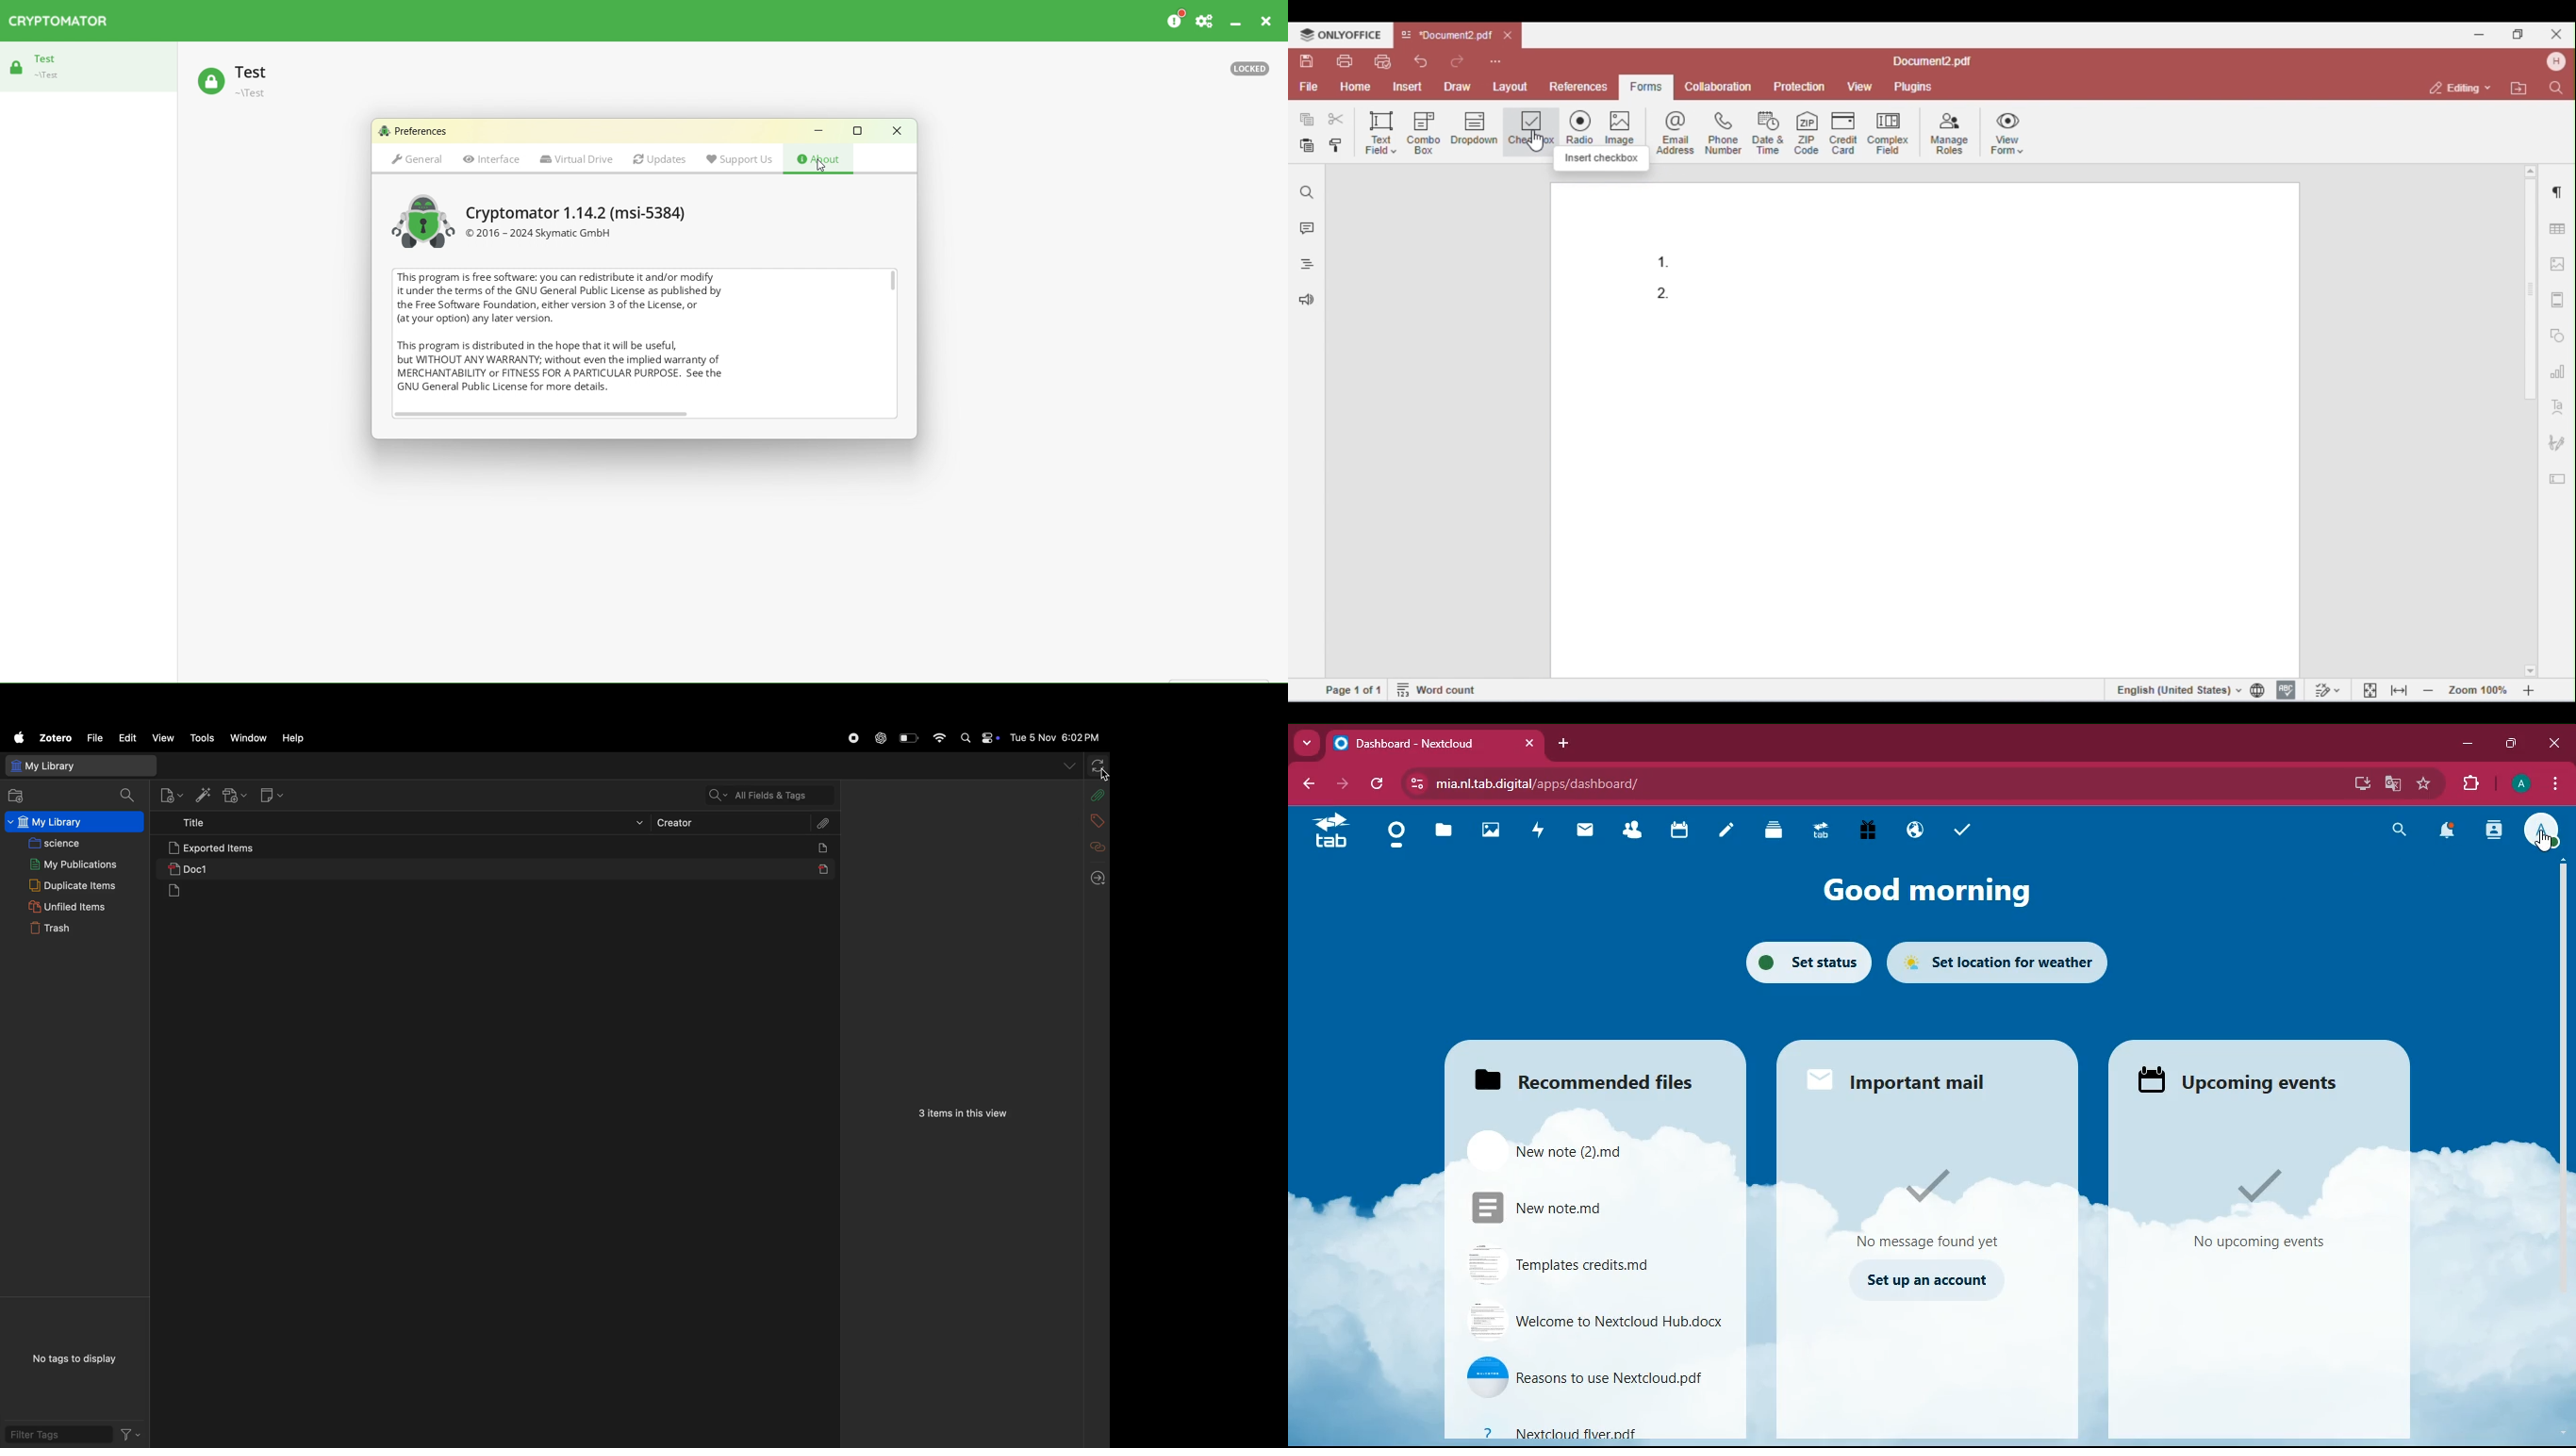 The image size is (2576, 1456). I want to click on filter tags, so click(53, 1437).